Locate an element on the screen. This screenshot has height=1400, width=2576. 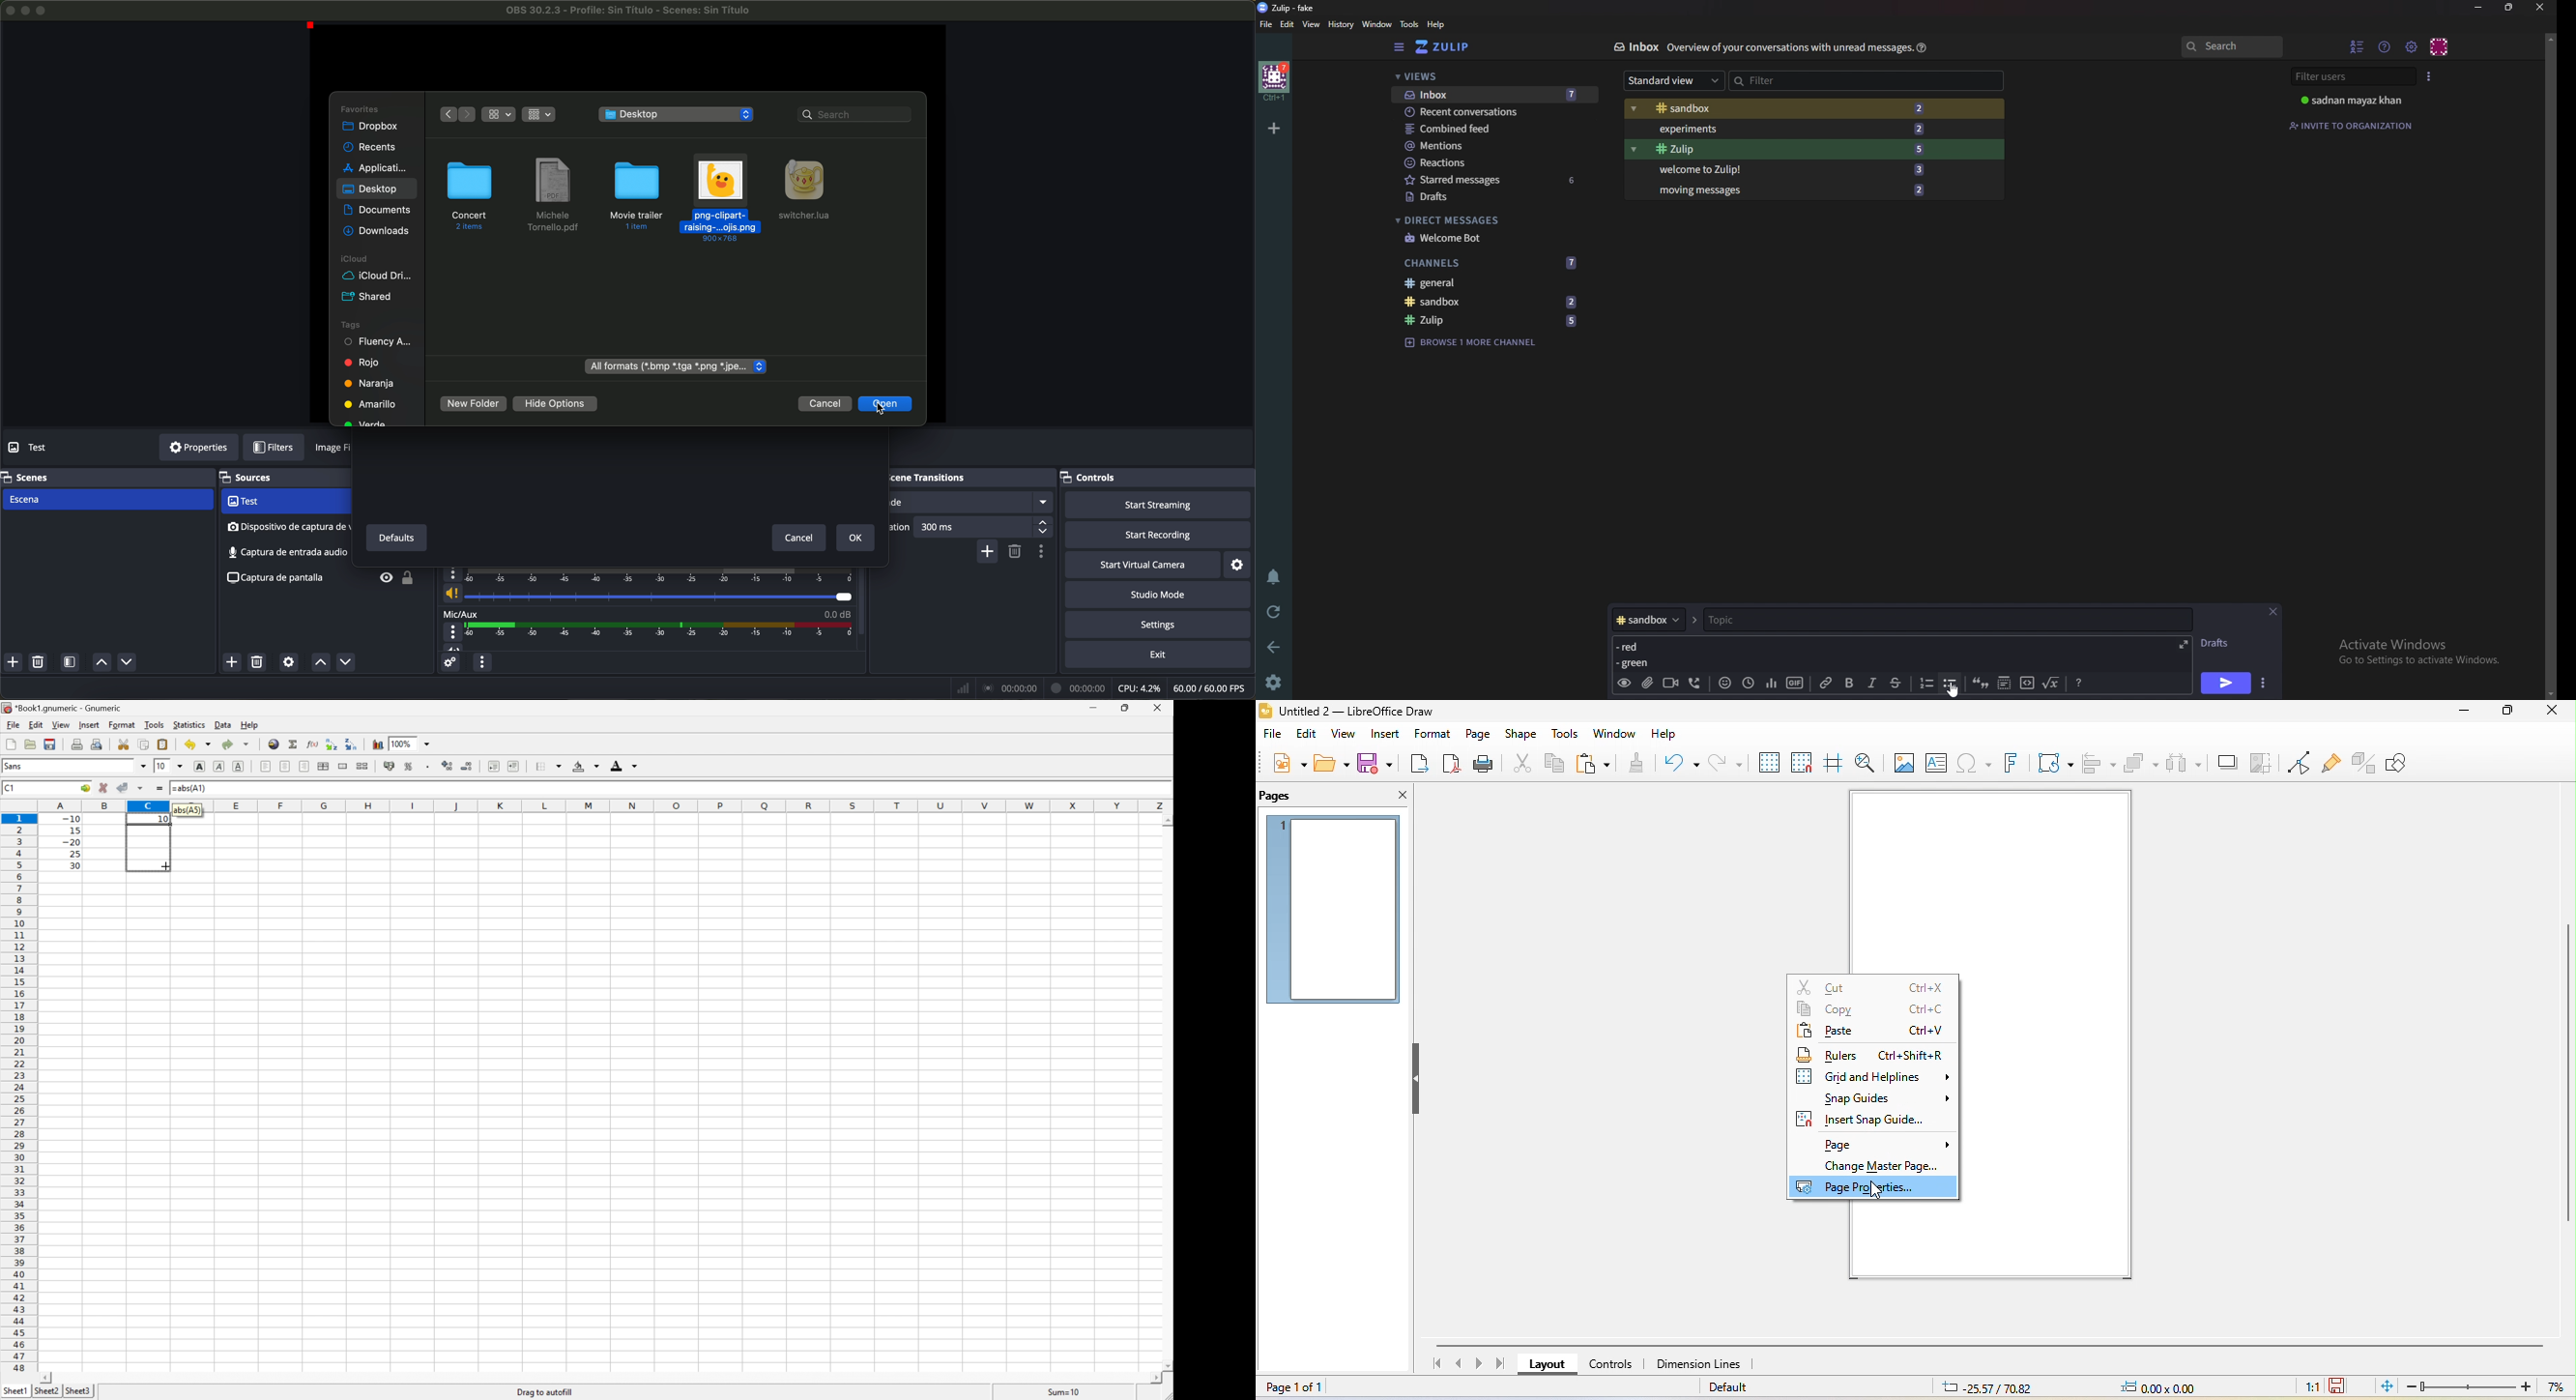
more options is located at coordinates (454, 632).